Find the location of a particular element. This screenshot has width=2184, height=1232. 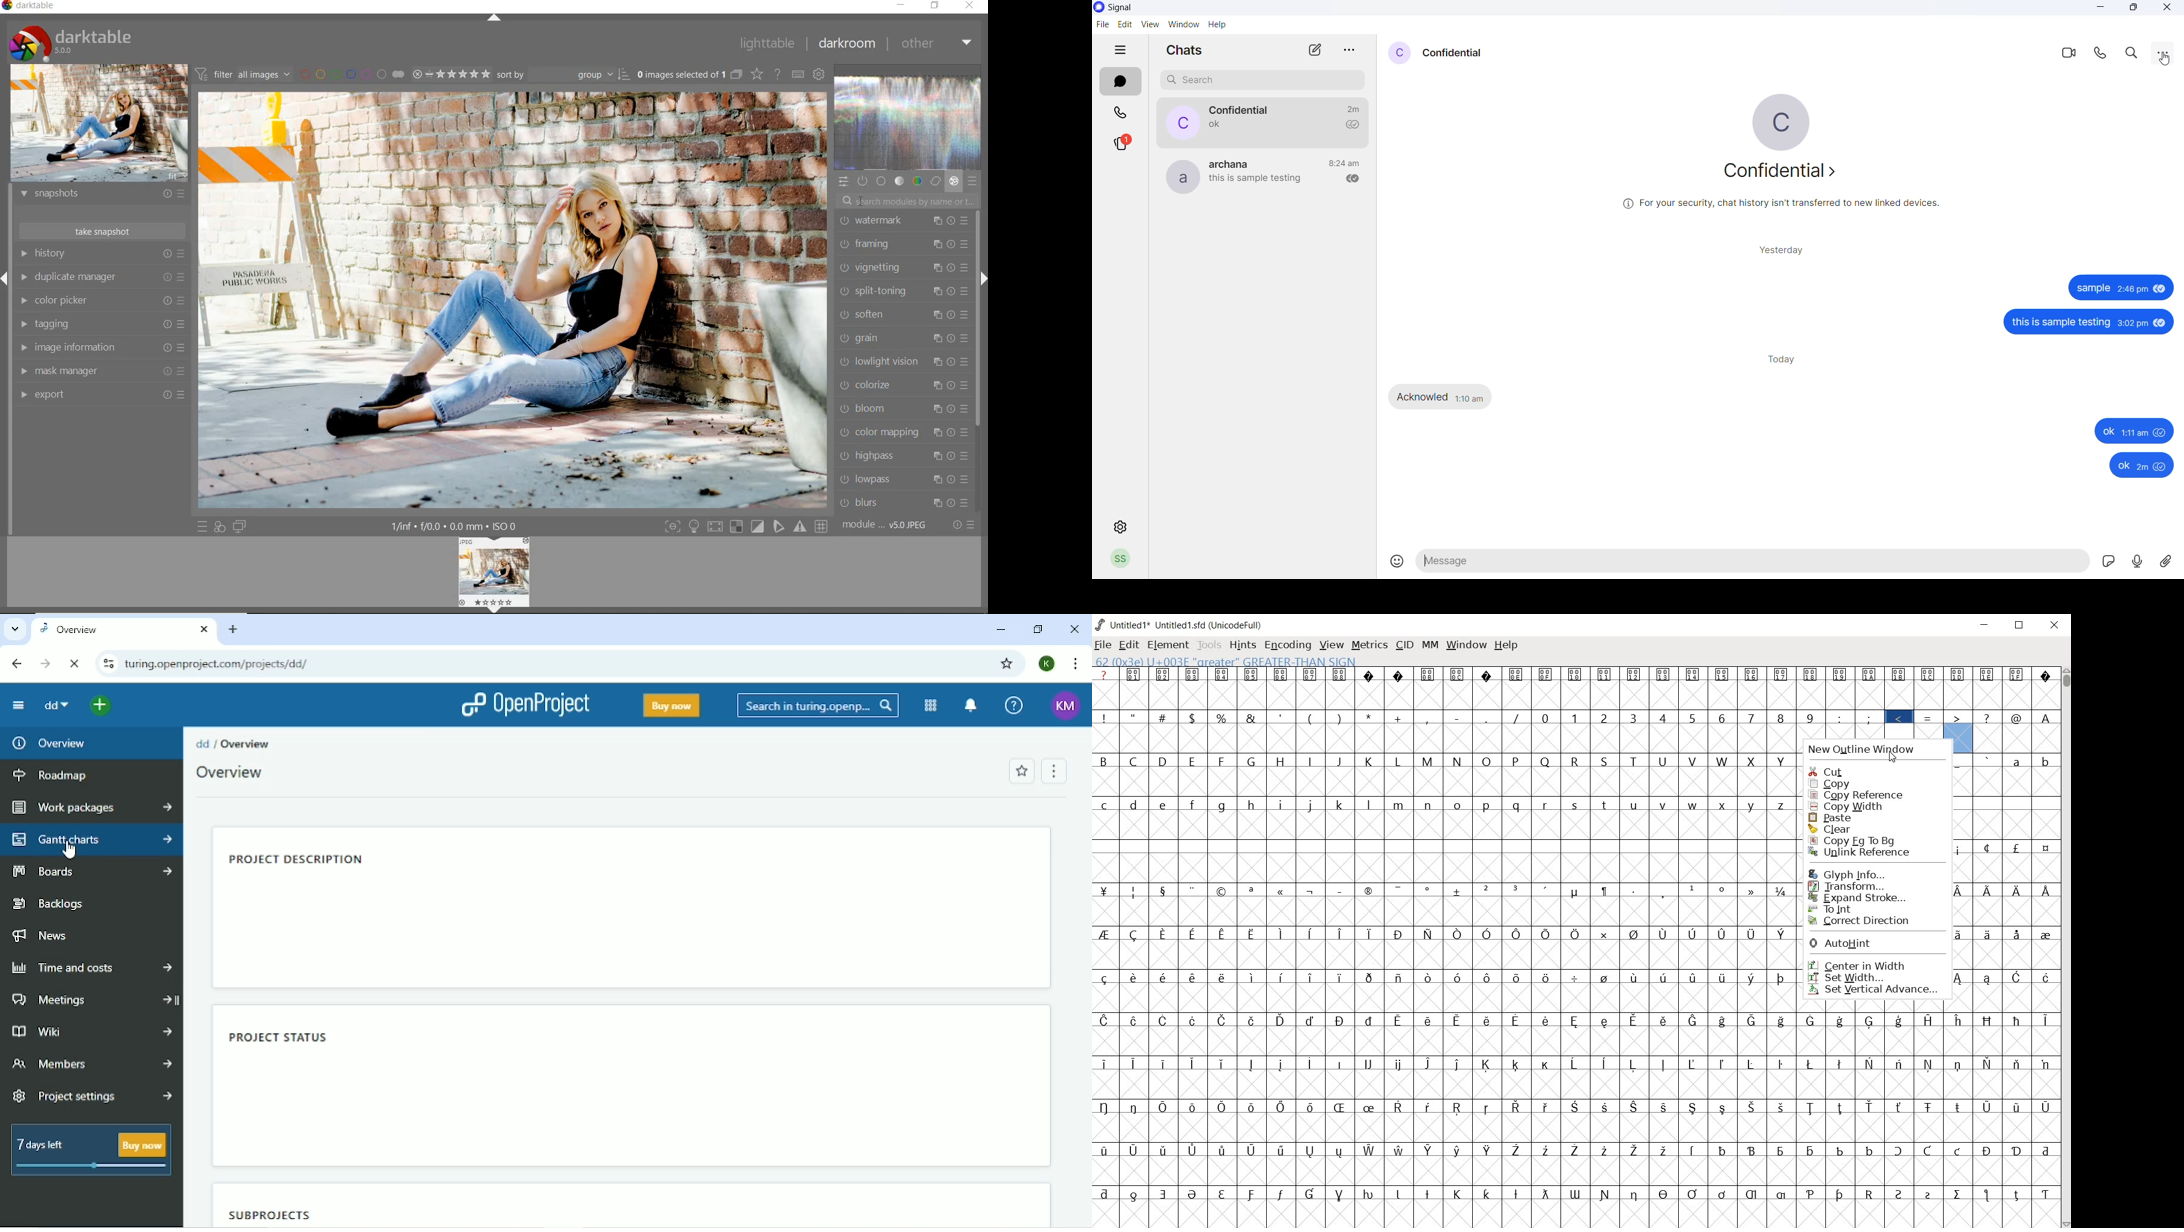

To Int is located at coordinates (1857, 910).